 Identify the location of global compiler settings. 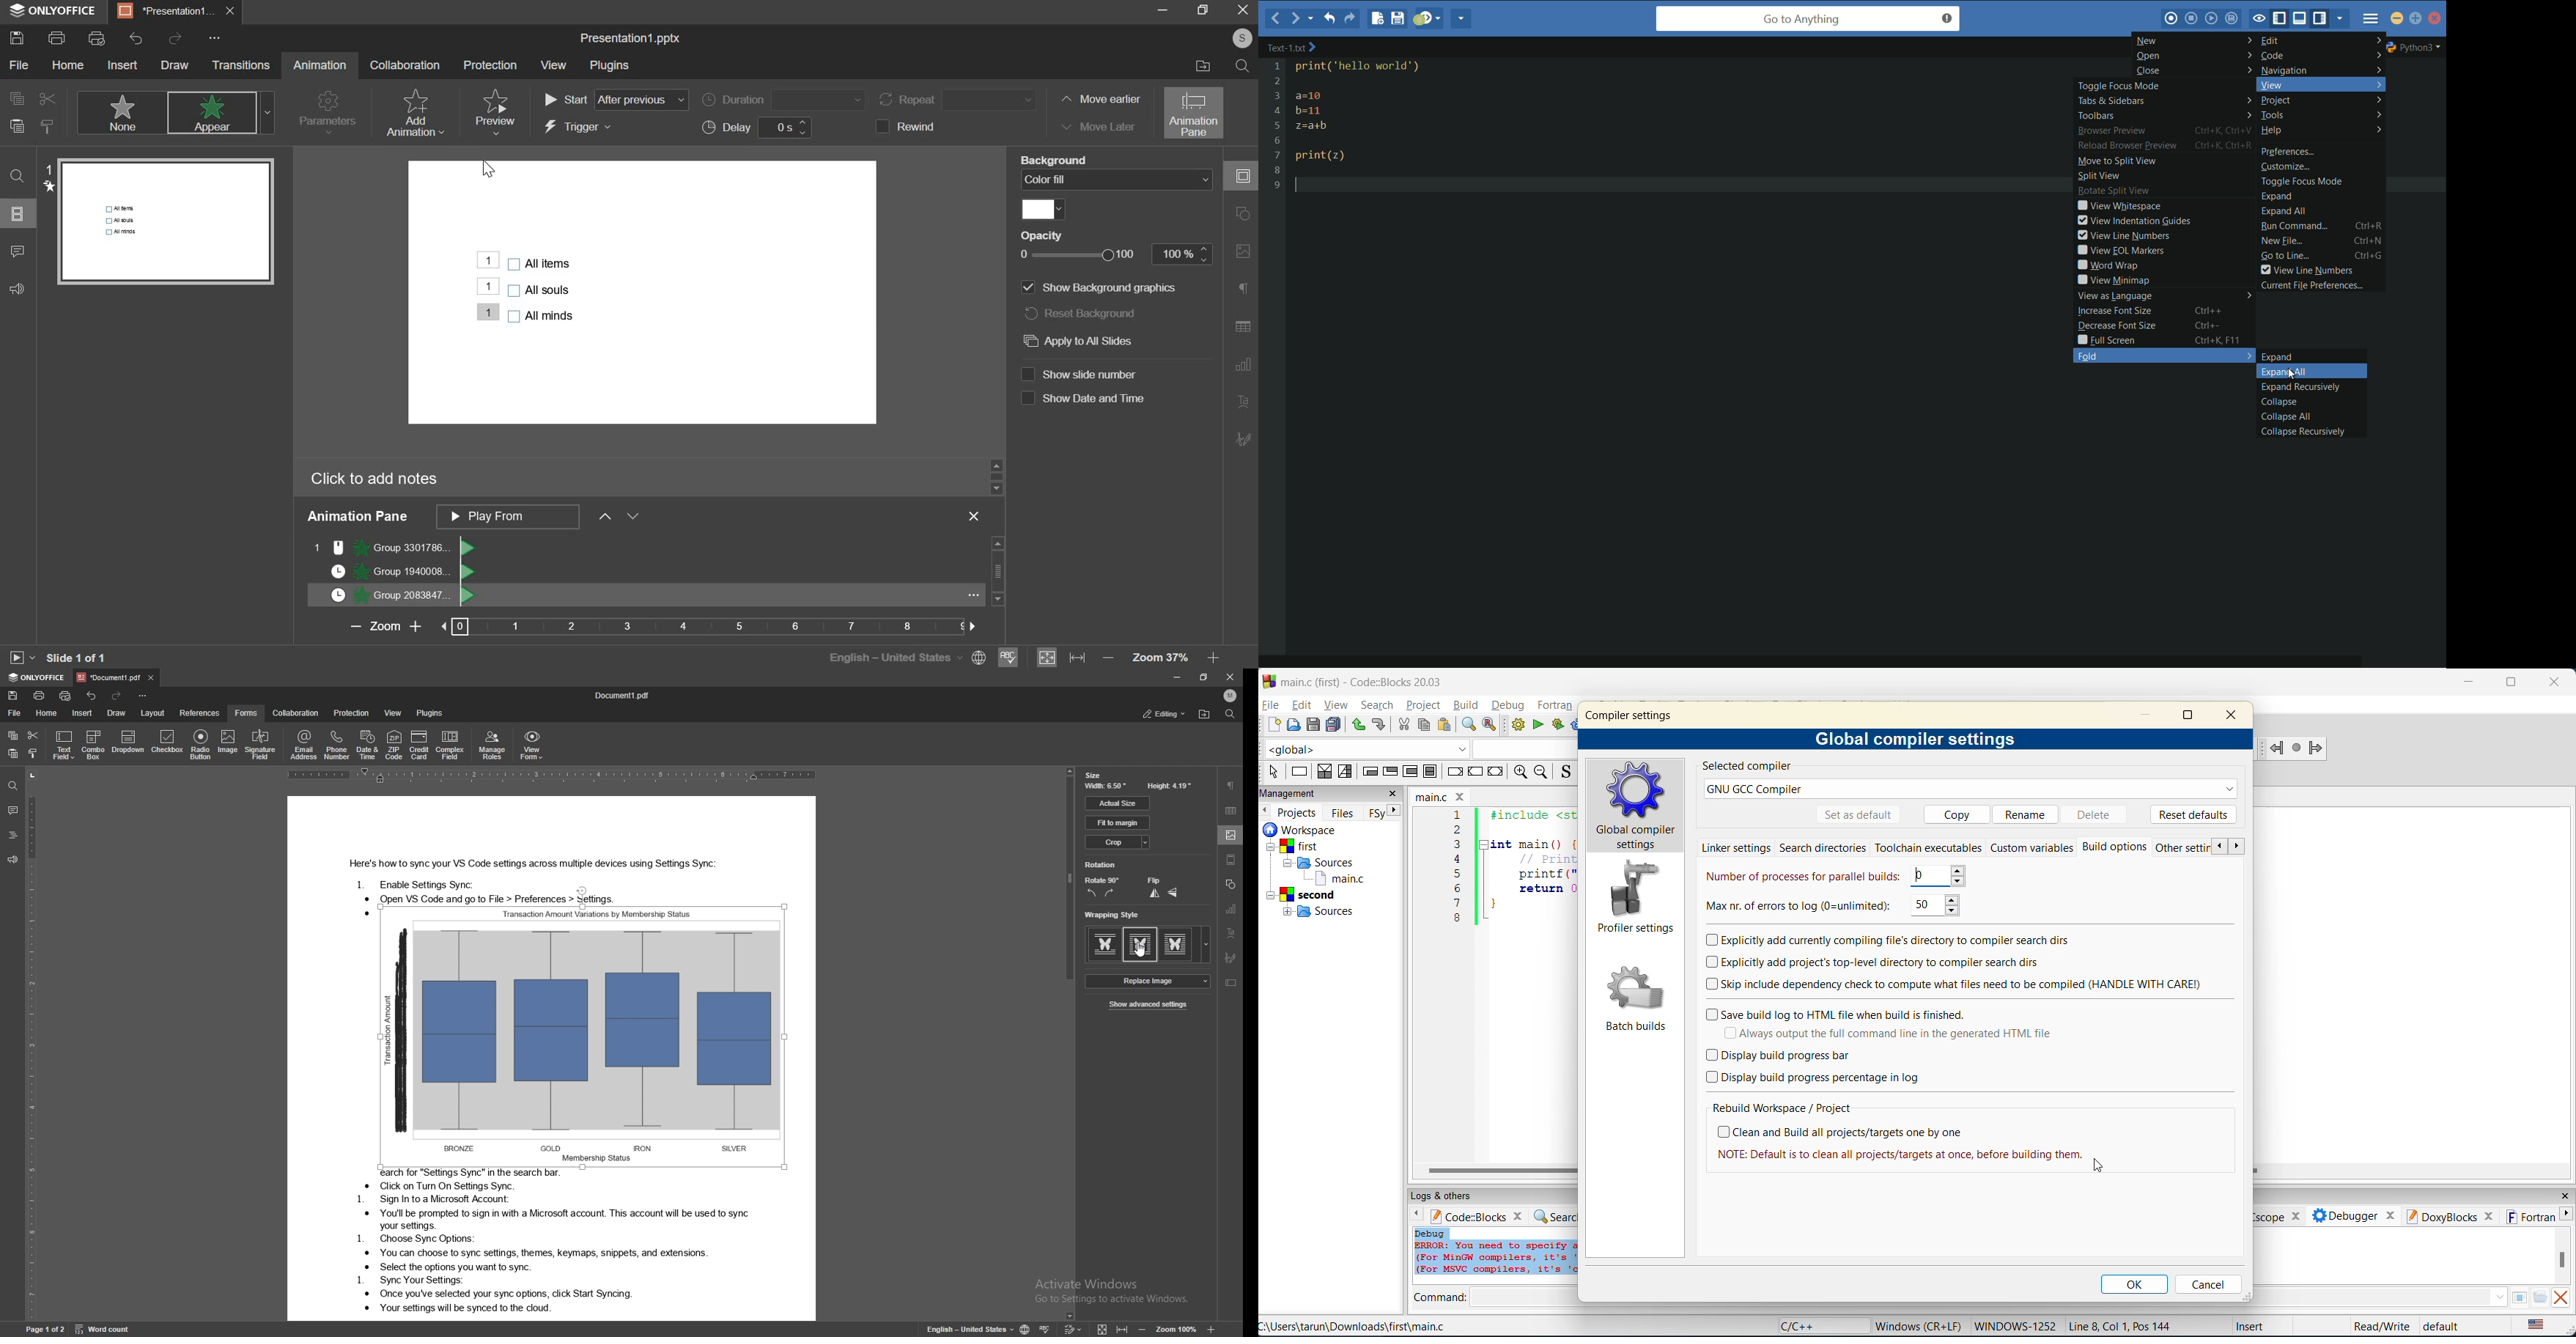
(1919, 740).